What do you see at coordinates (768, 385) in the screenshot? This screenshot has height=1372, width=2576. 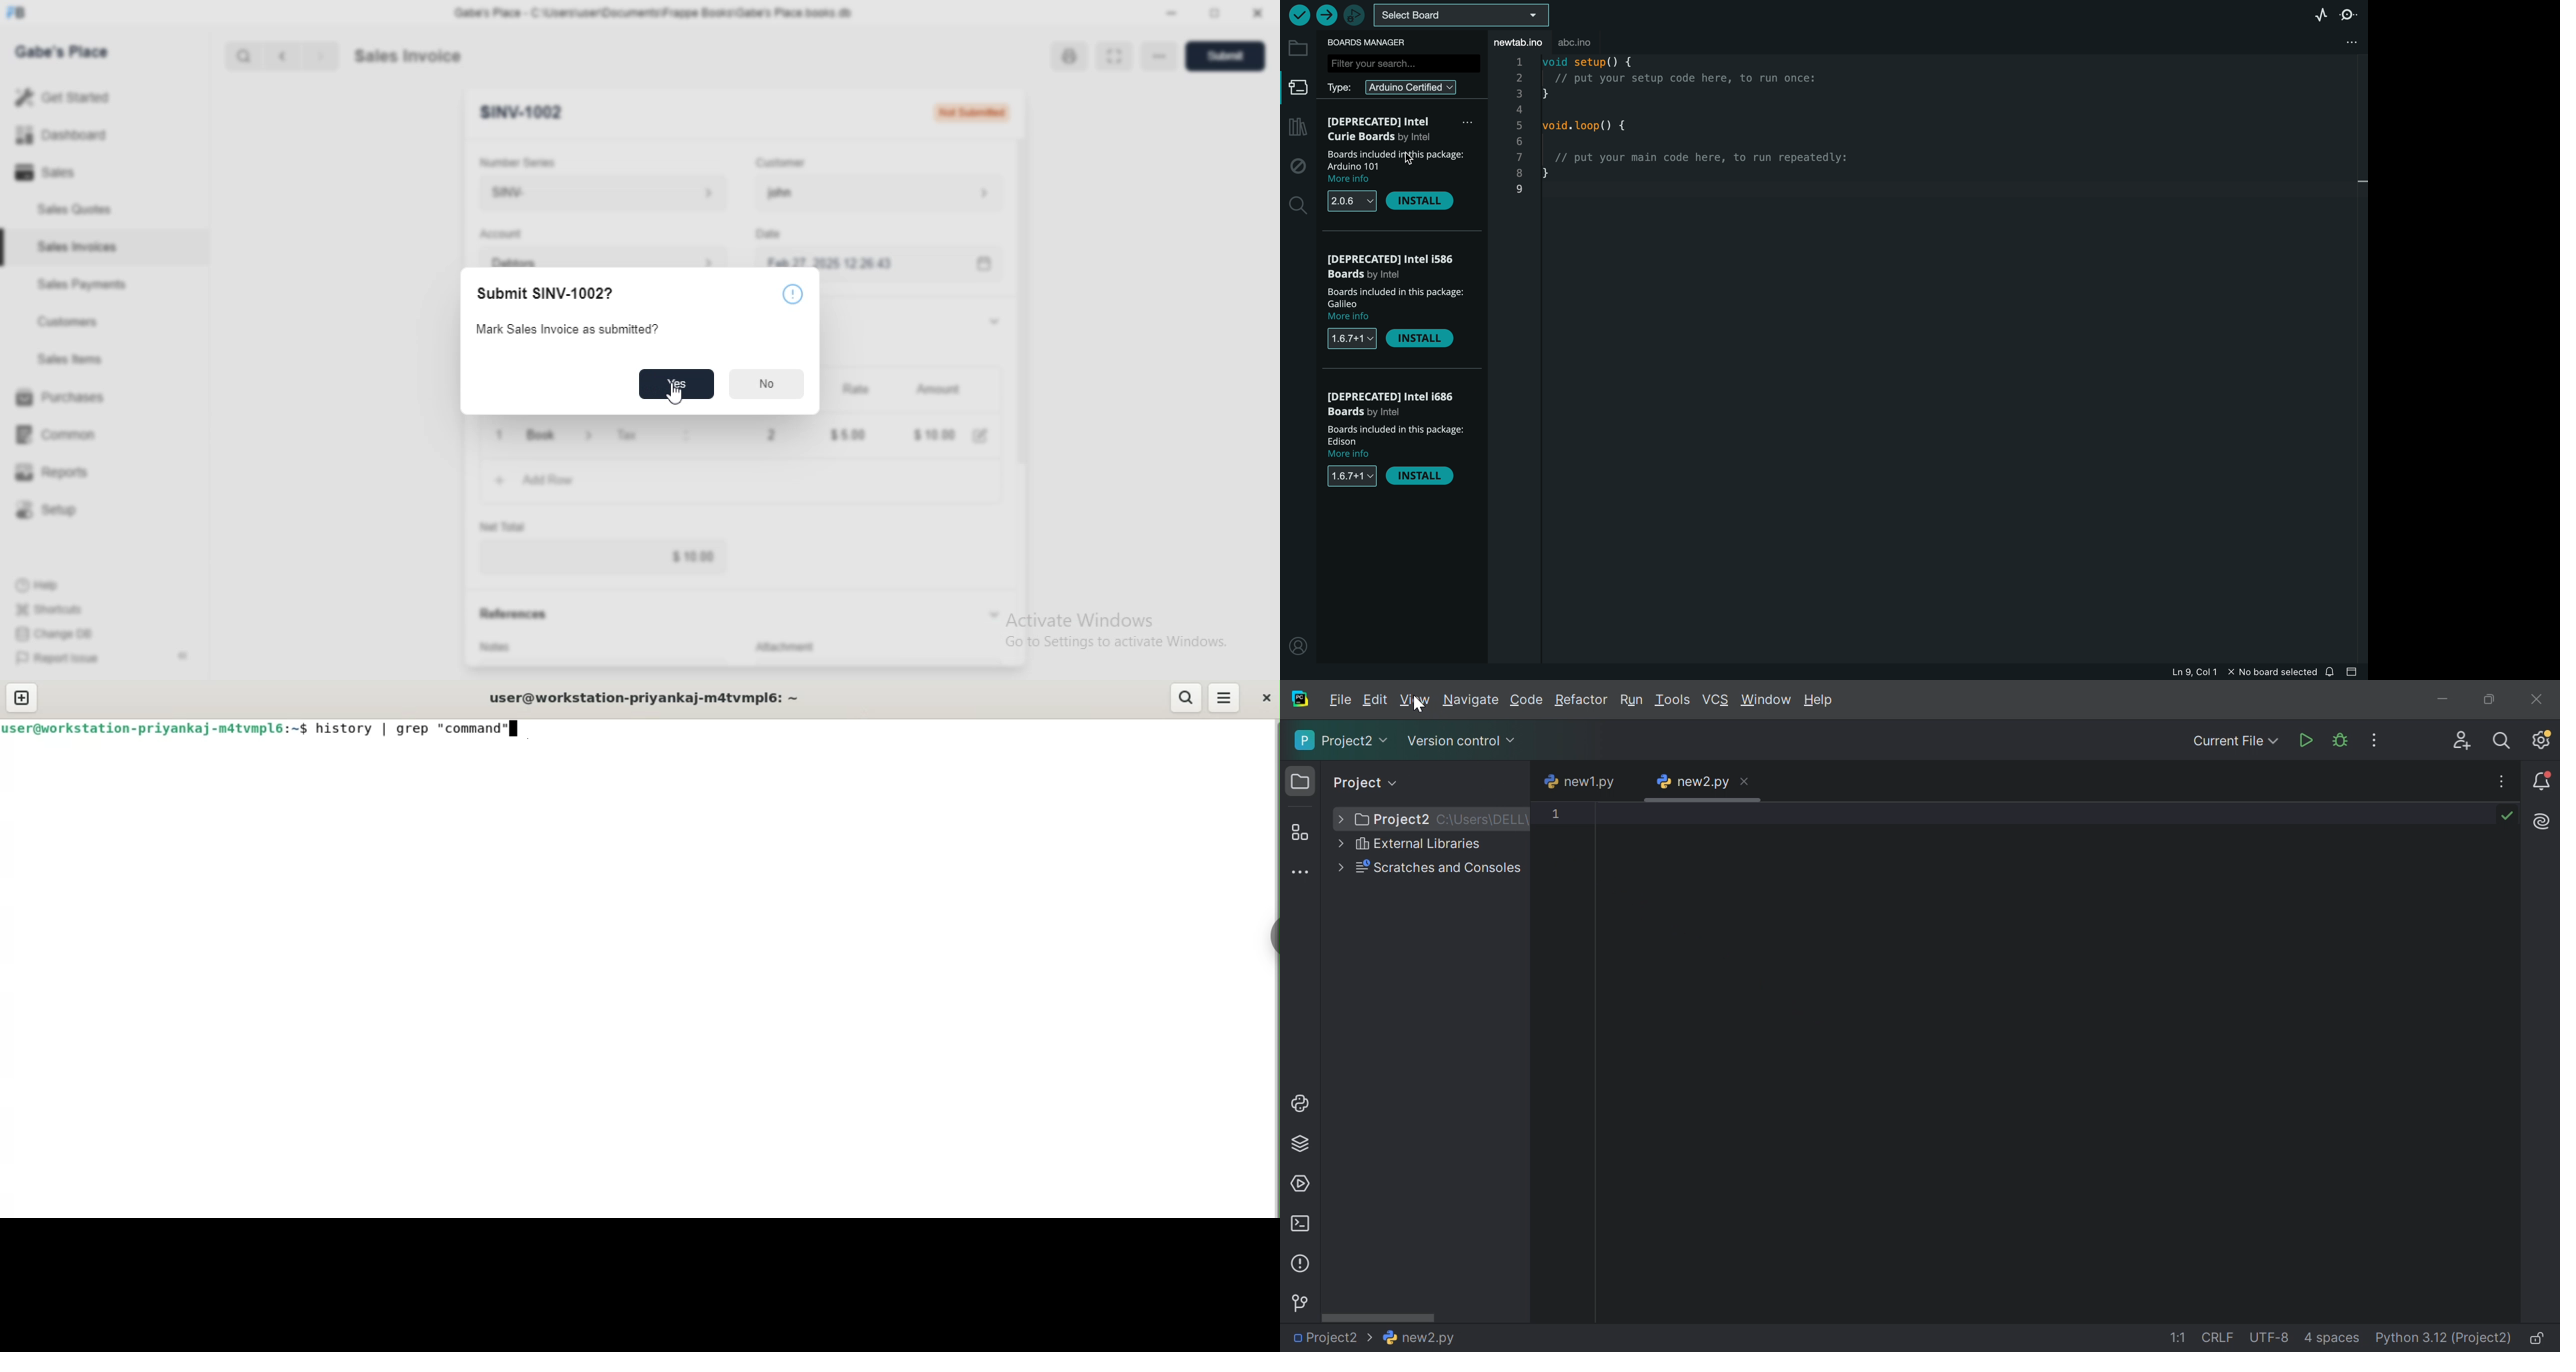 I see `No` at bounding box center [768, 385].